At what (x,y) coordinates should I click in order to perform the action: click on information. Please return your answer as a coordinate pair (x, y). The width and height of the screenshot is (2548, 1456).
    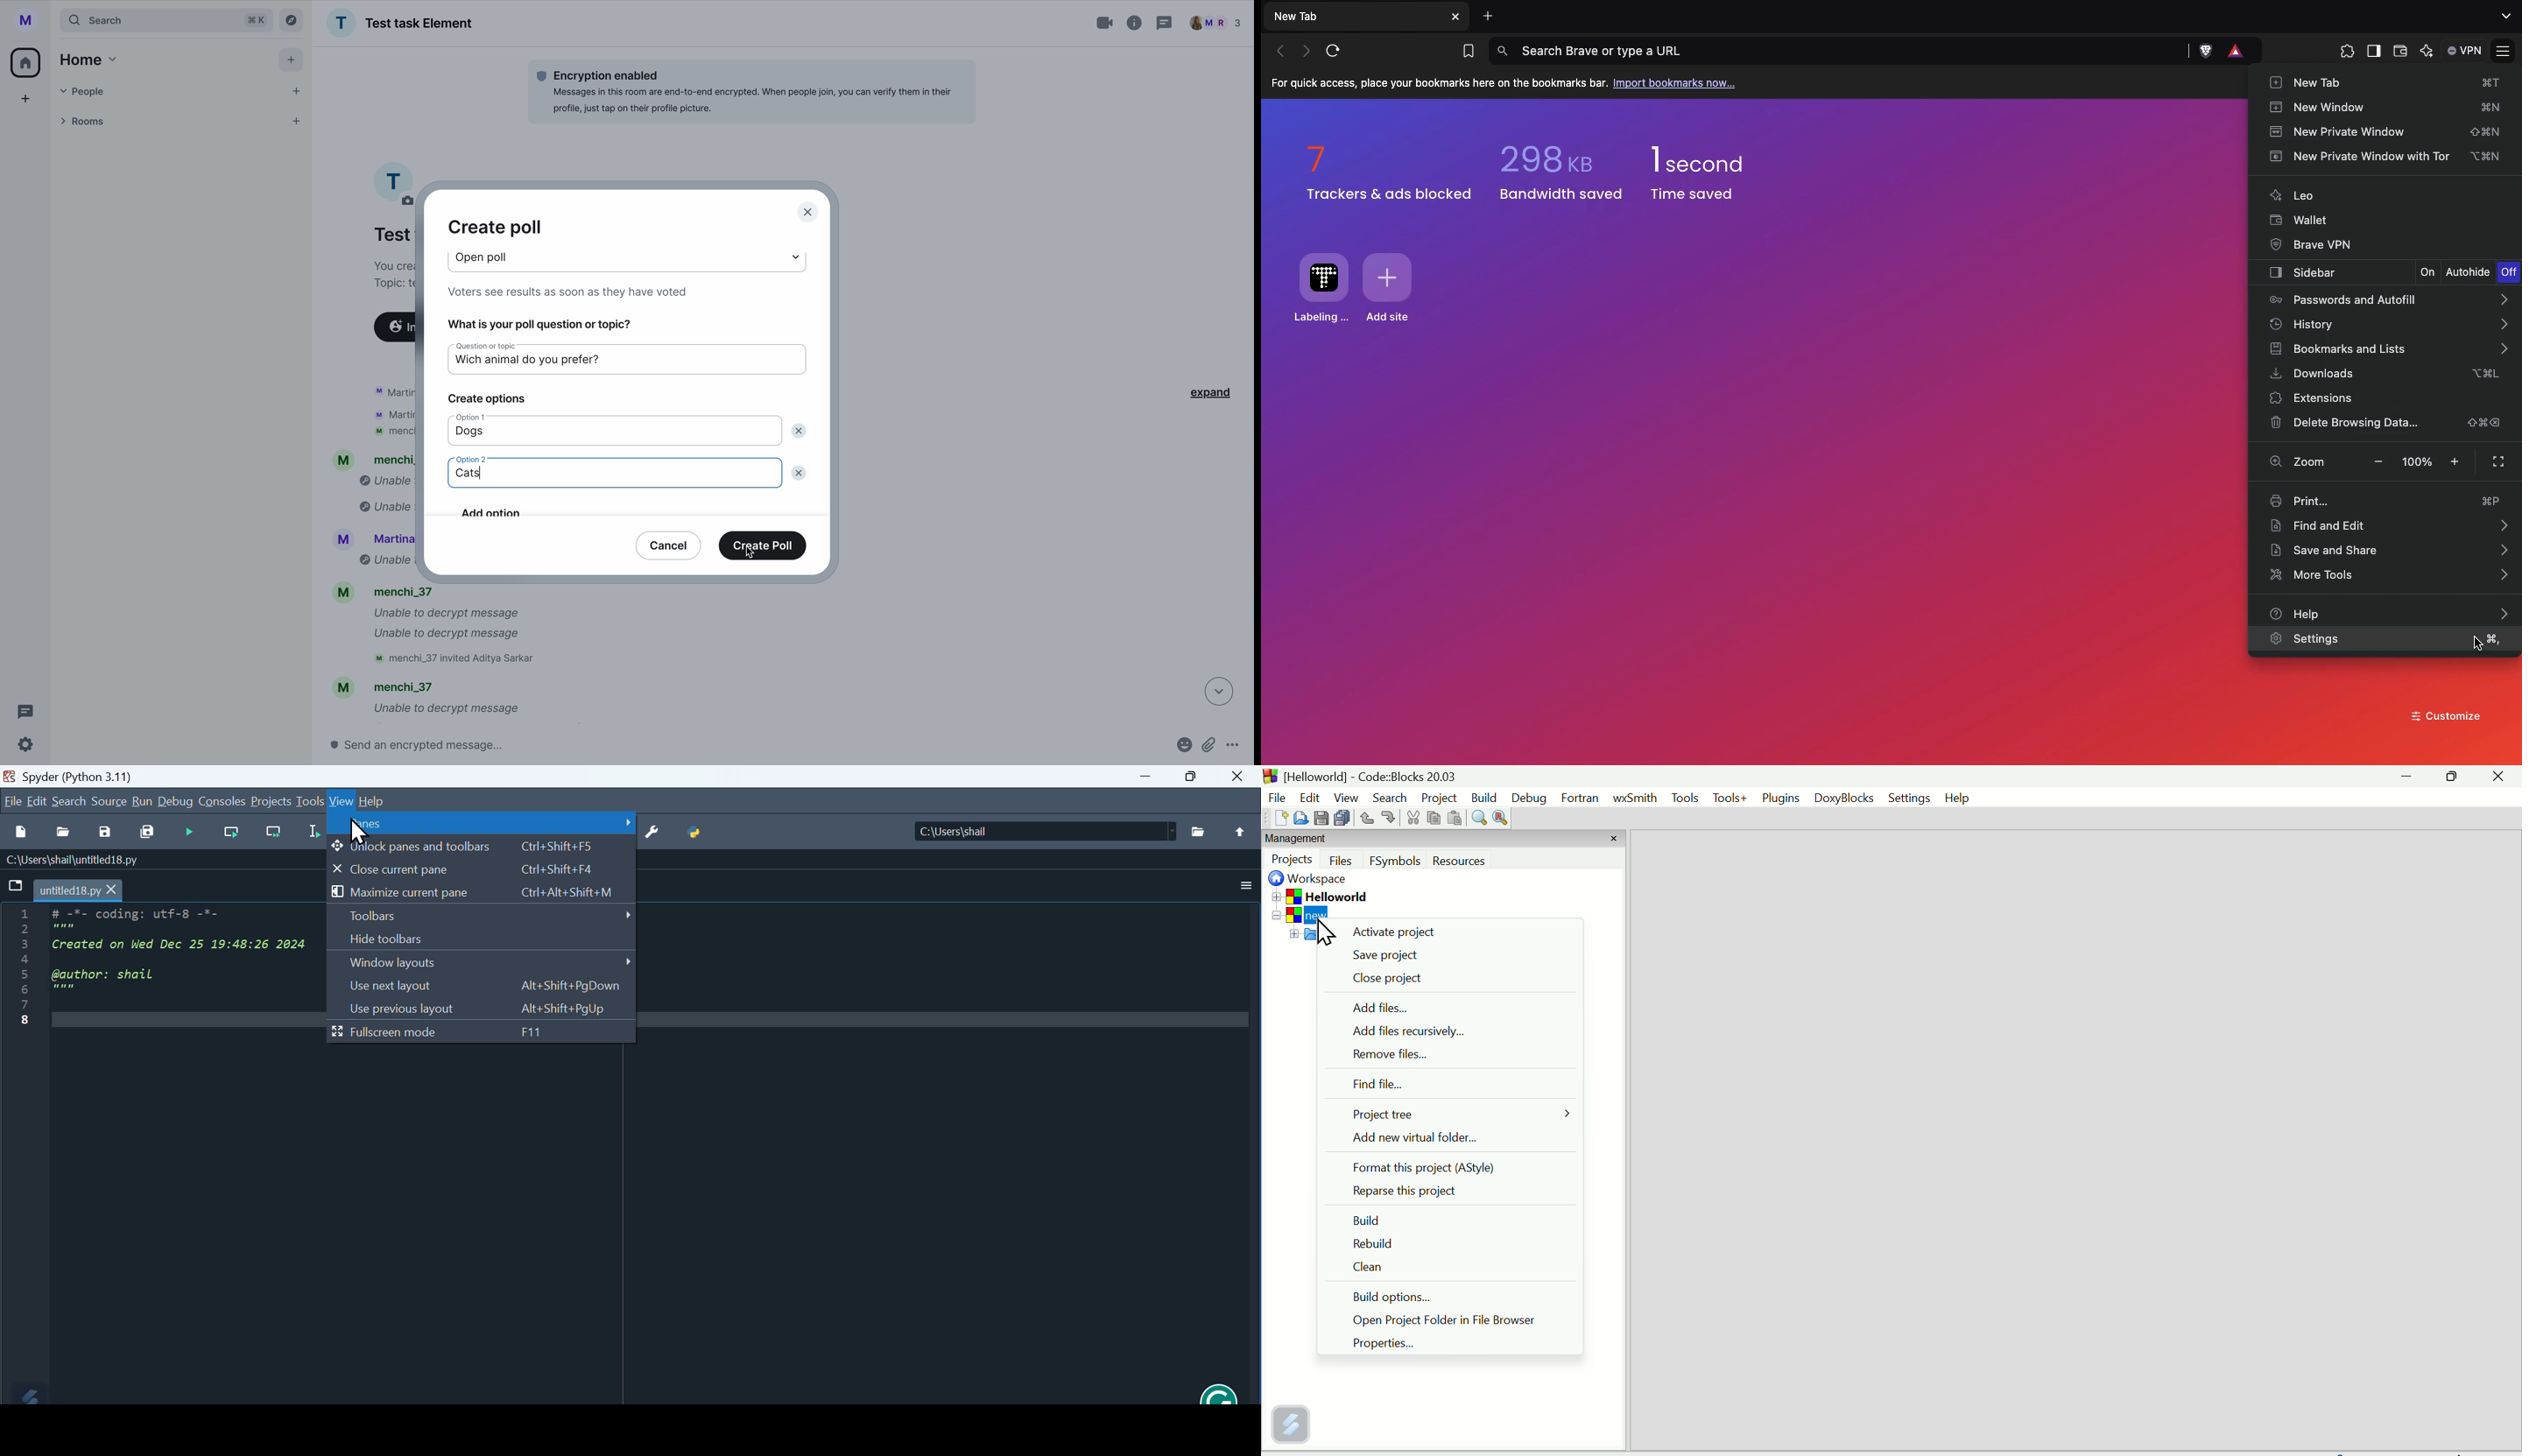
    Looking at the image, I should click on (1135, 21).